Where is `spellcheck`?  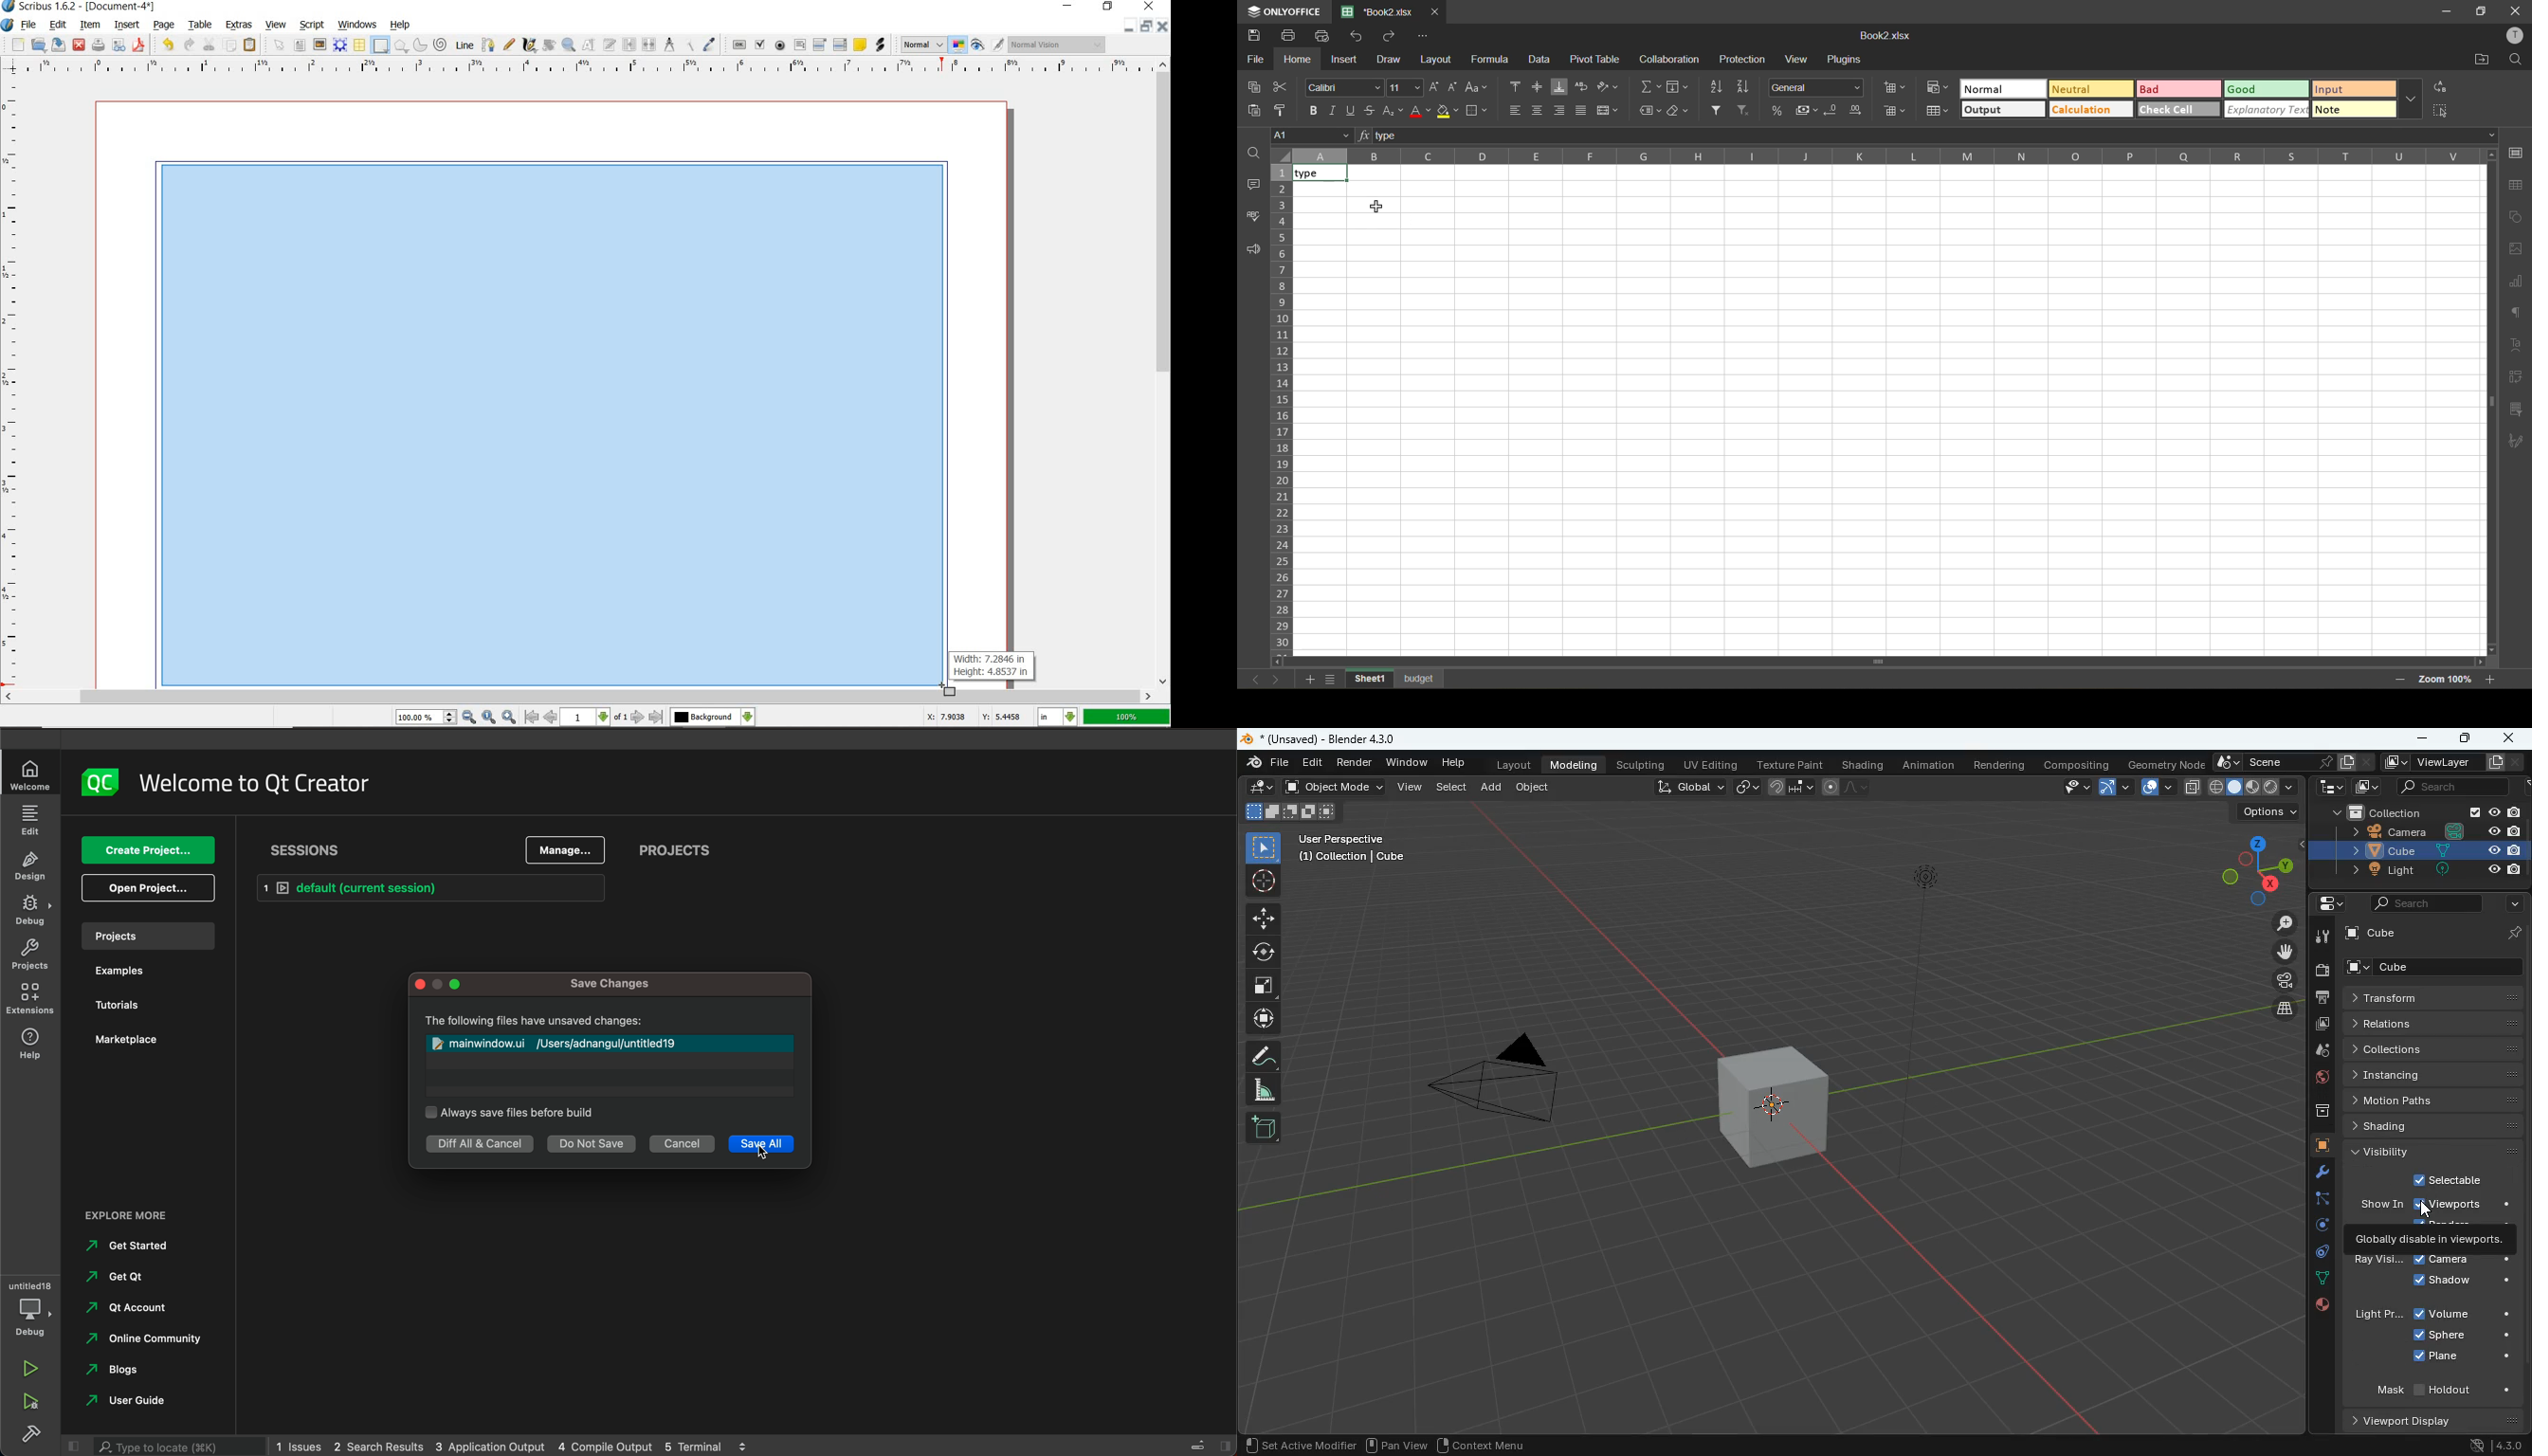 spellcheck is located at coordinates (1252, 217).